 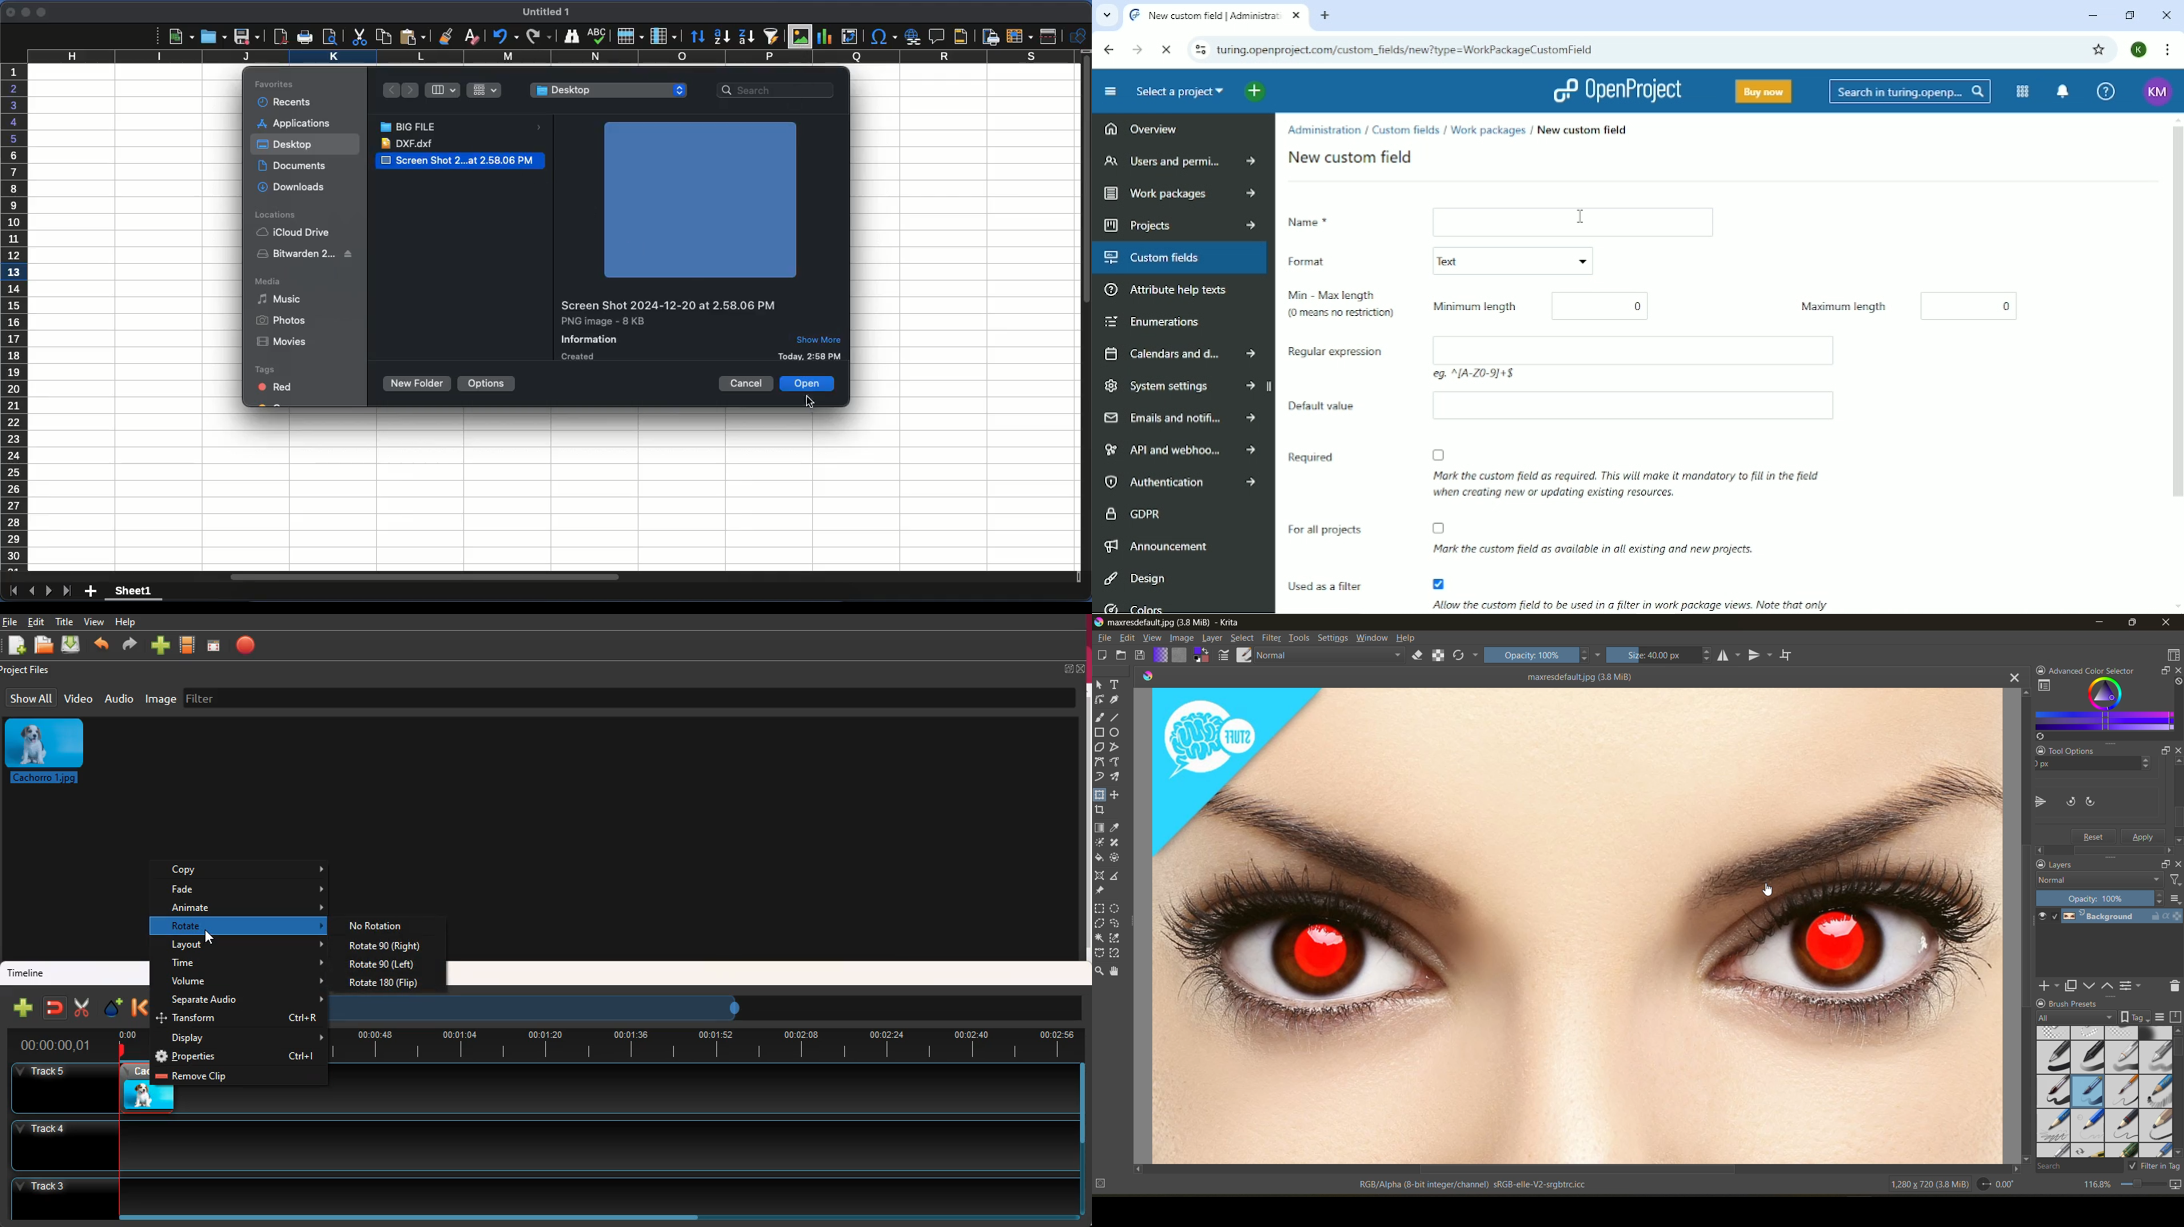 What do you see at coordinates (1177, 91) in the screenshot?
I see `Select a project` at bounding box center [1177, 91].